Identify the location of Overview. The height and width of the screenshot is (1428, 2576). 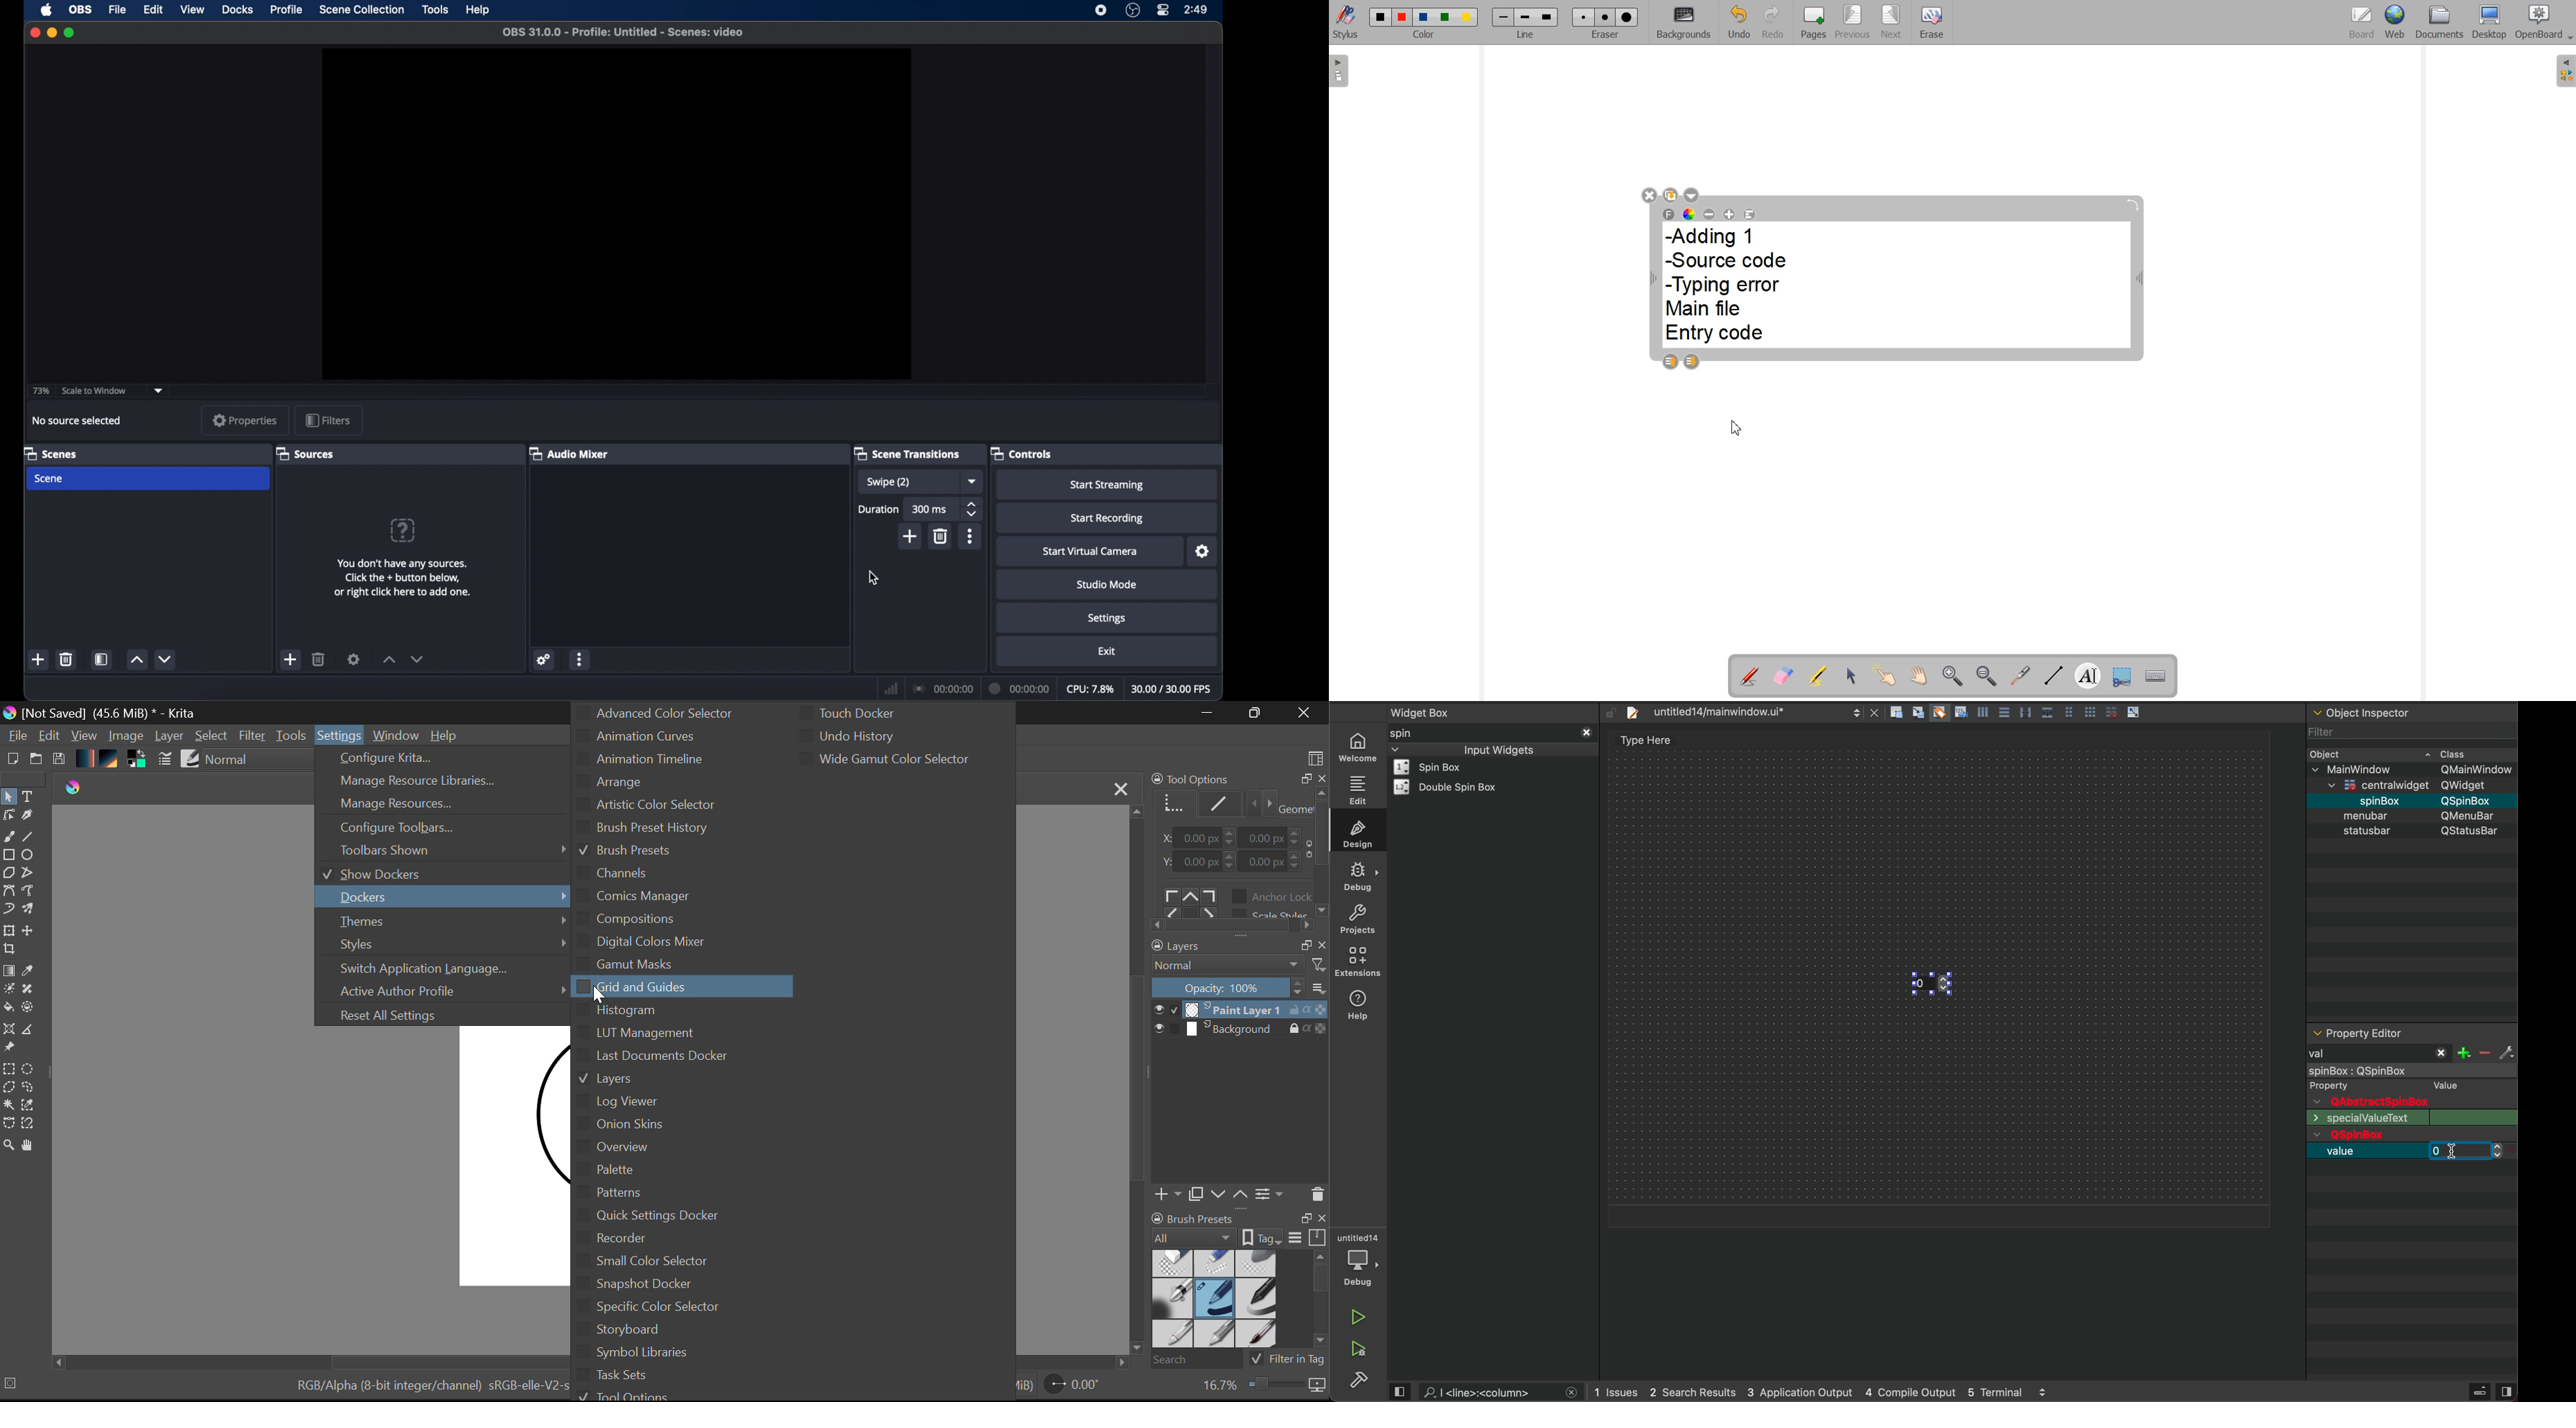
(711, 1149).